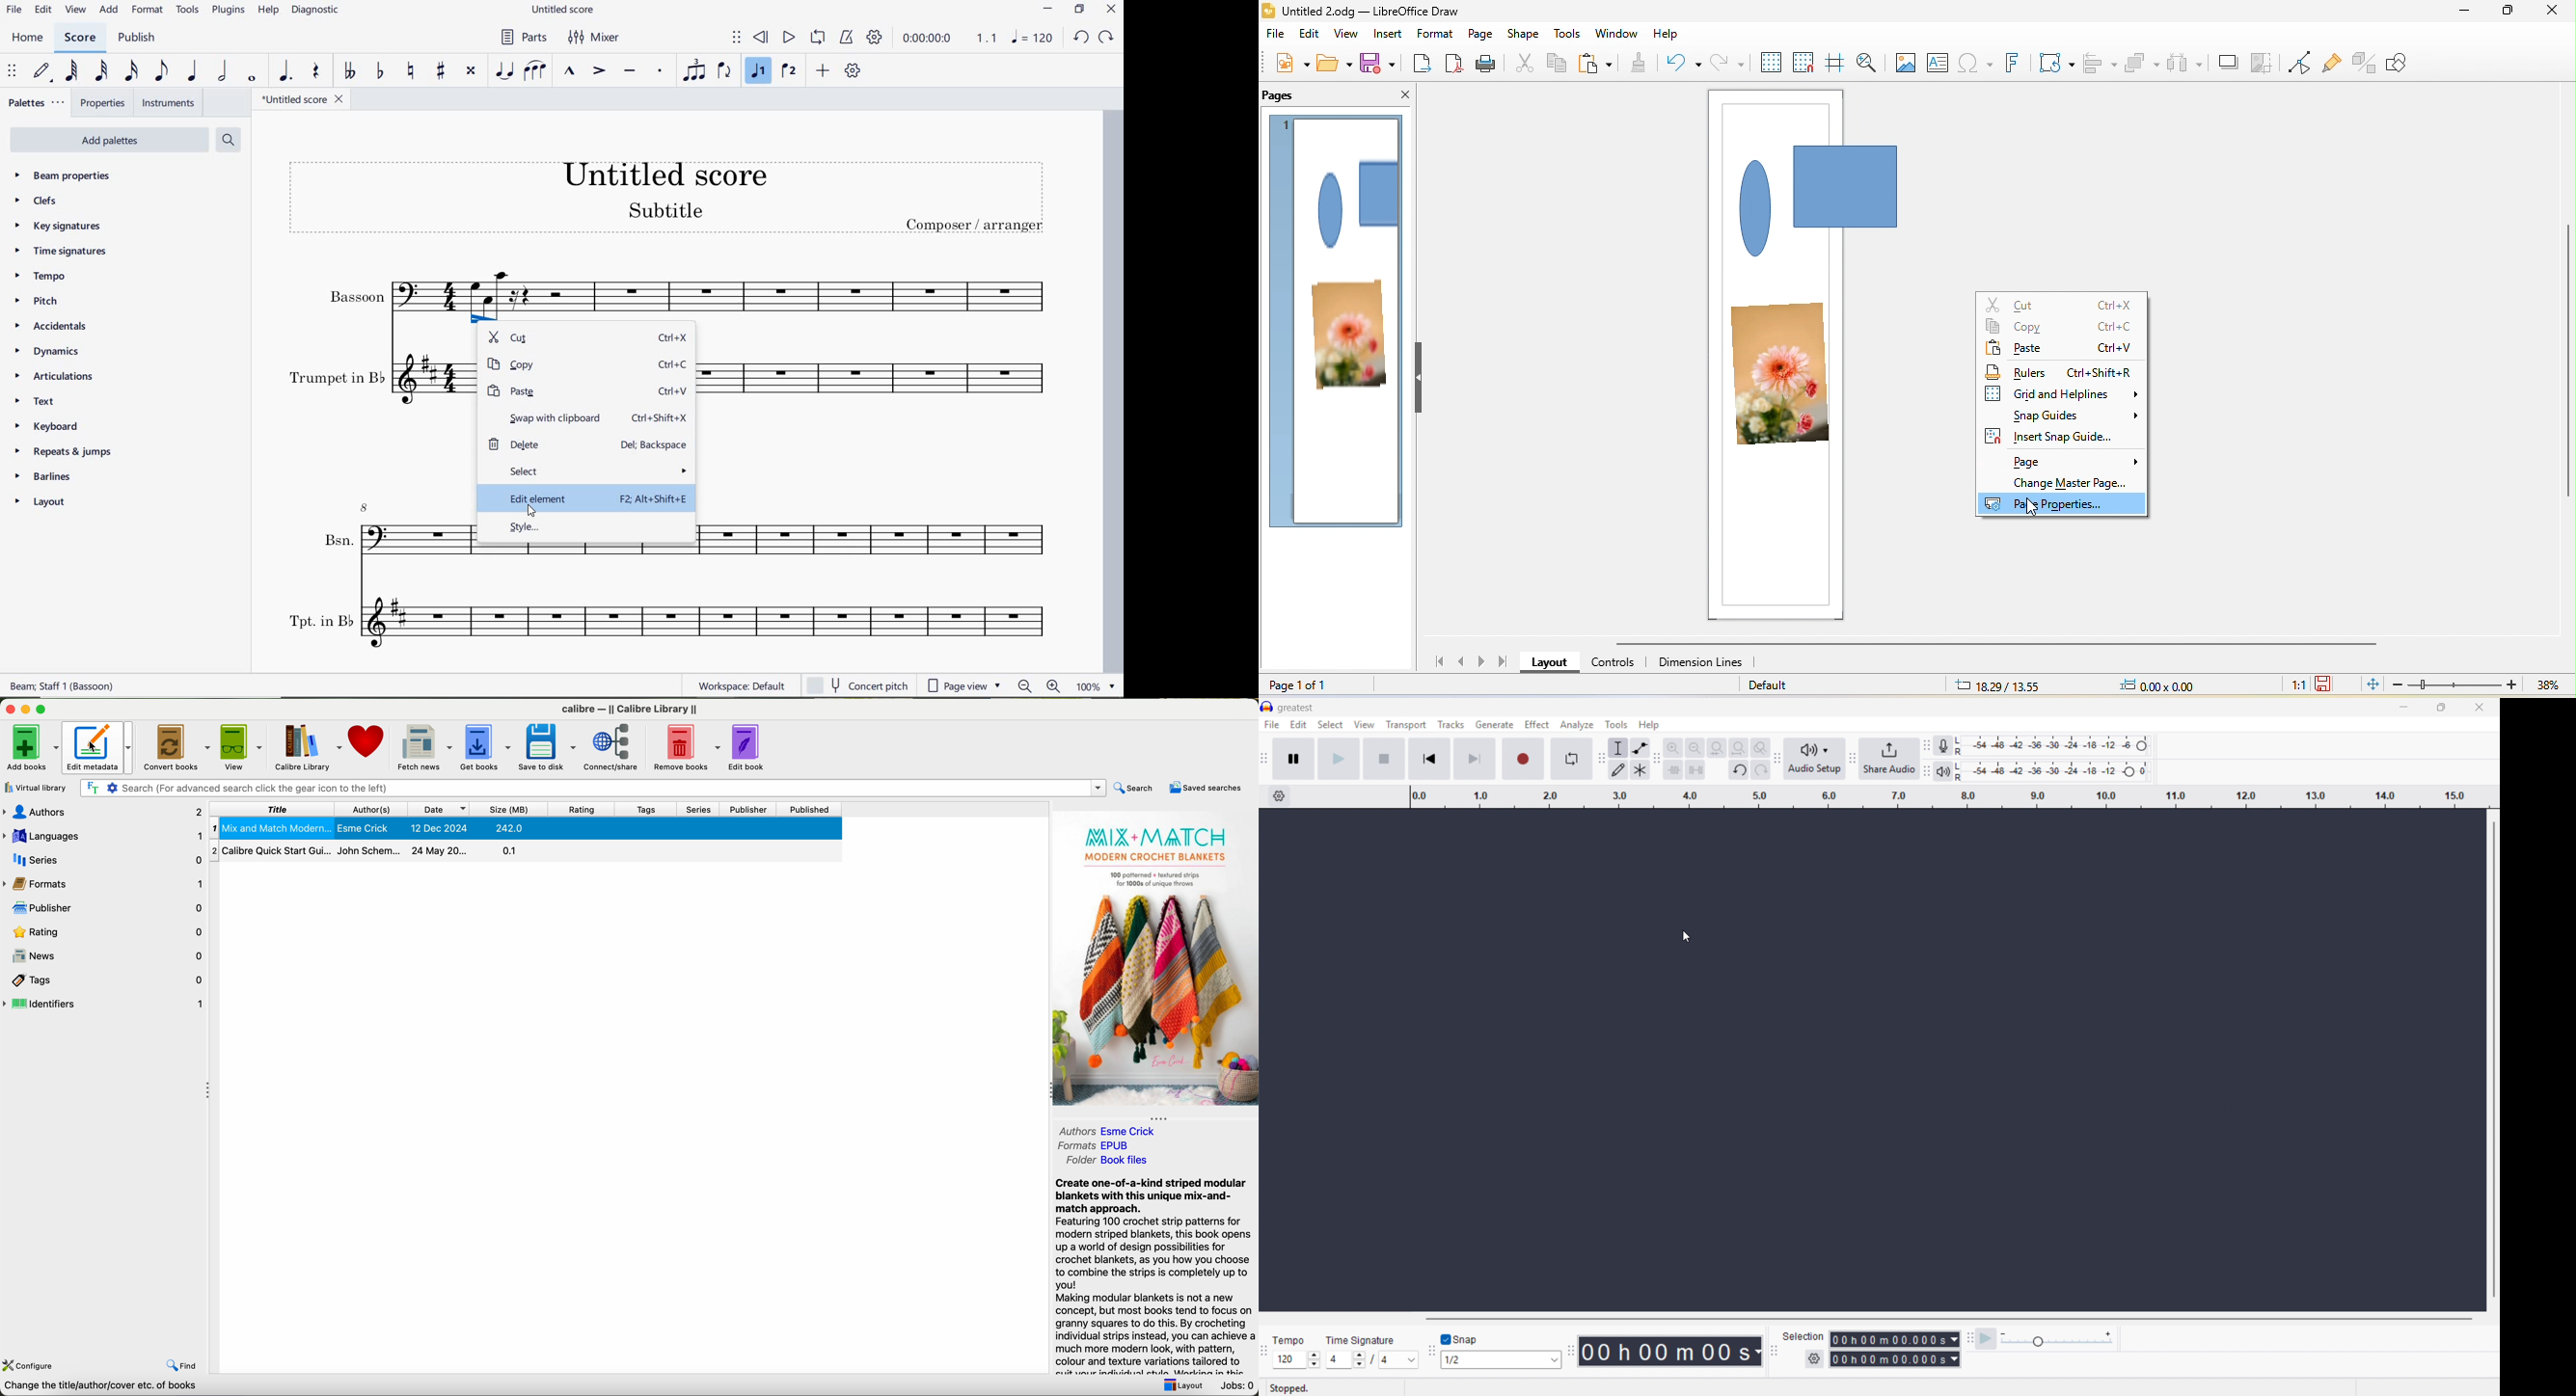 The height and width of the screenshot is (1400, 2576). What do you see at coordinates (789, 38) in the screenshot?
I see `play` at bounding box center [789, 38].